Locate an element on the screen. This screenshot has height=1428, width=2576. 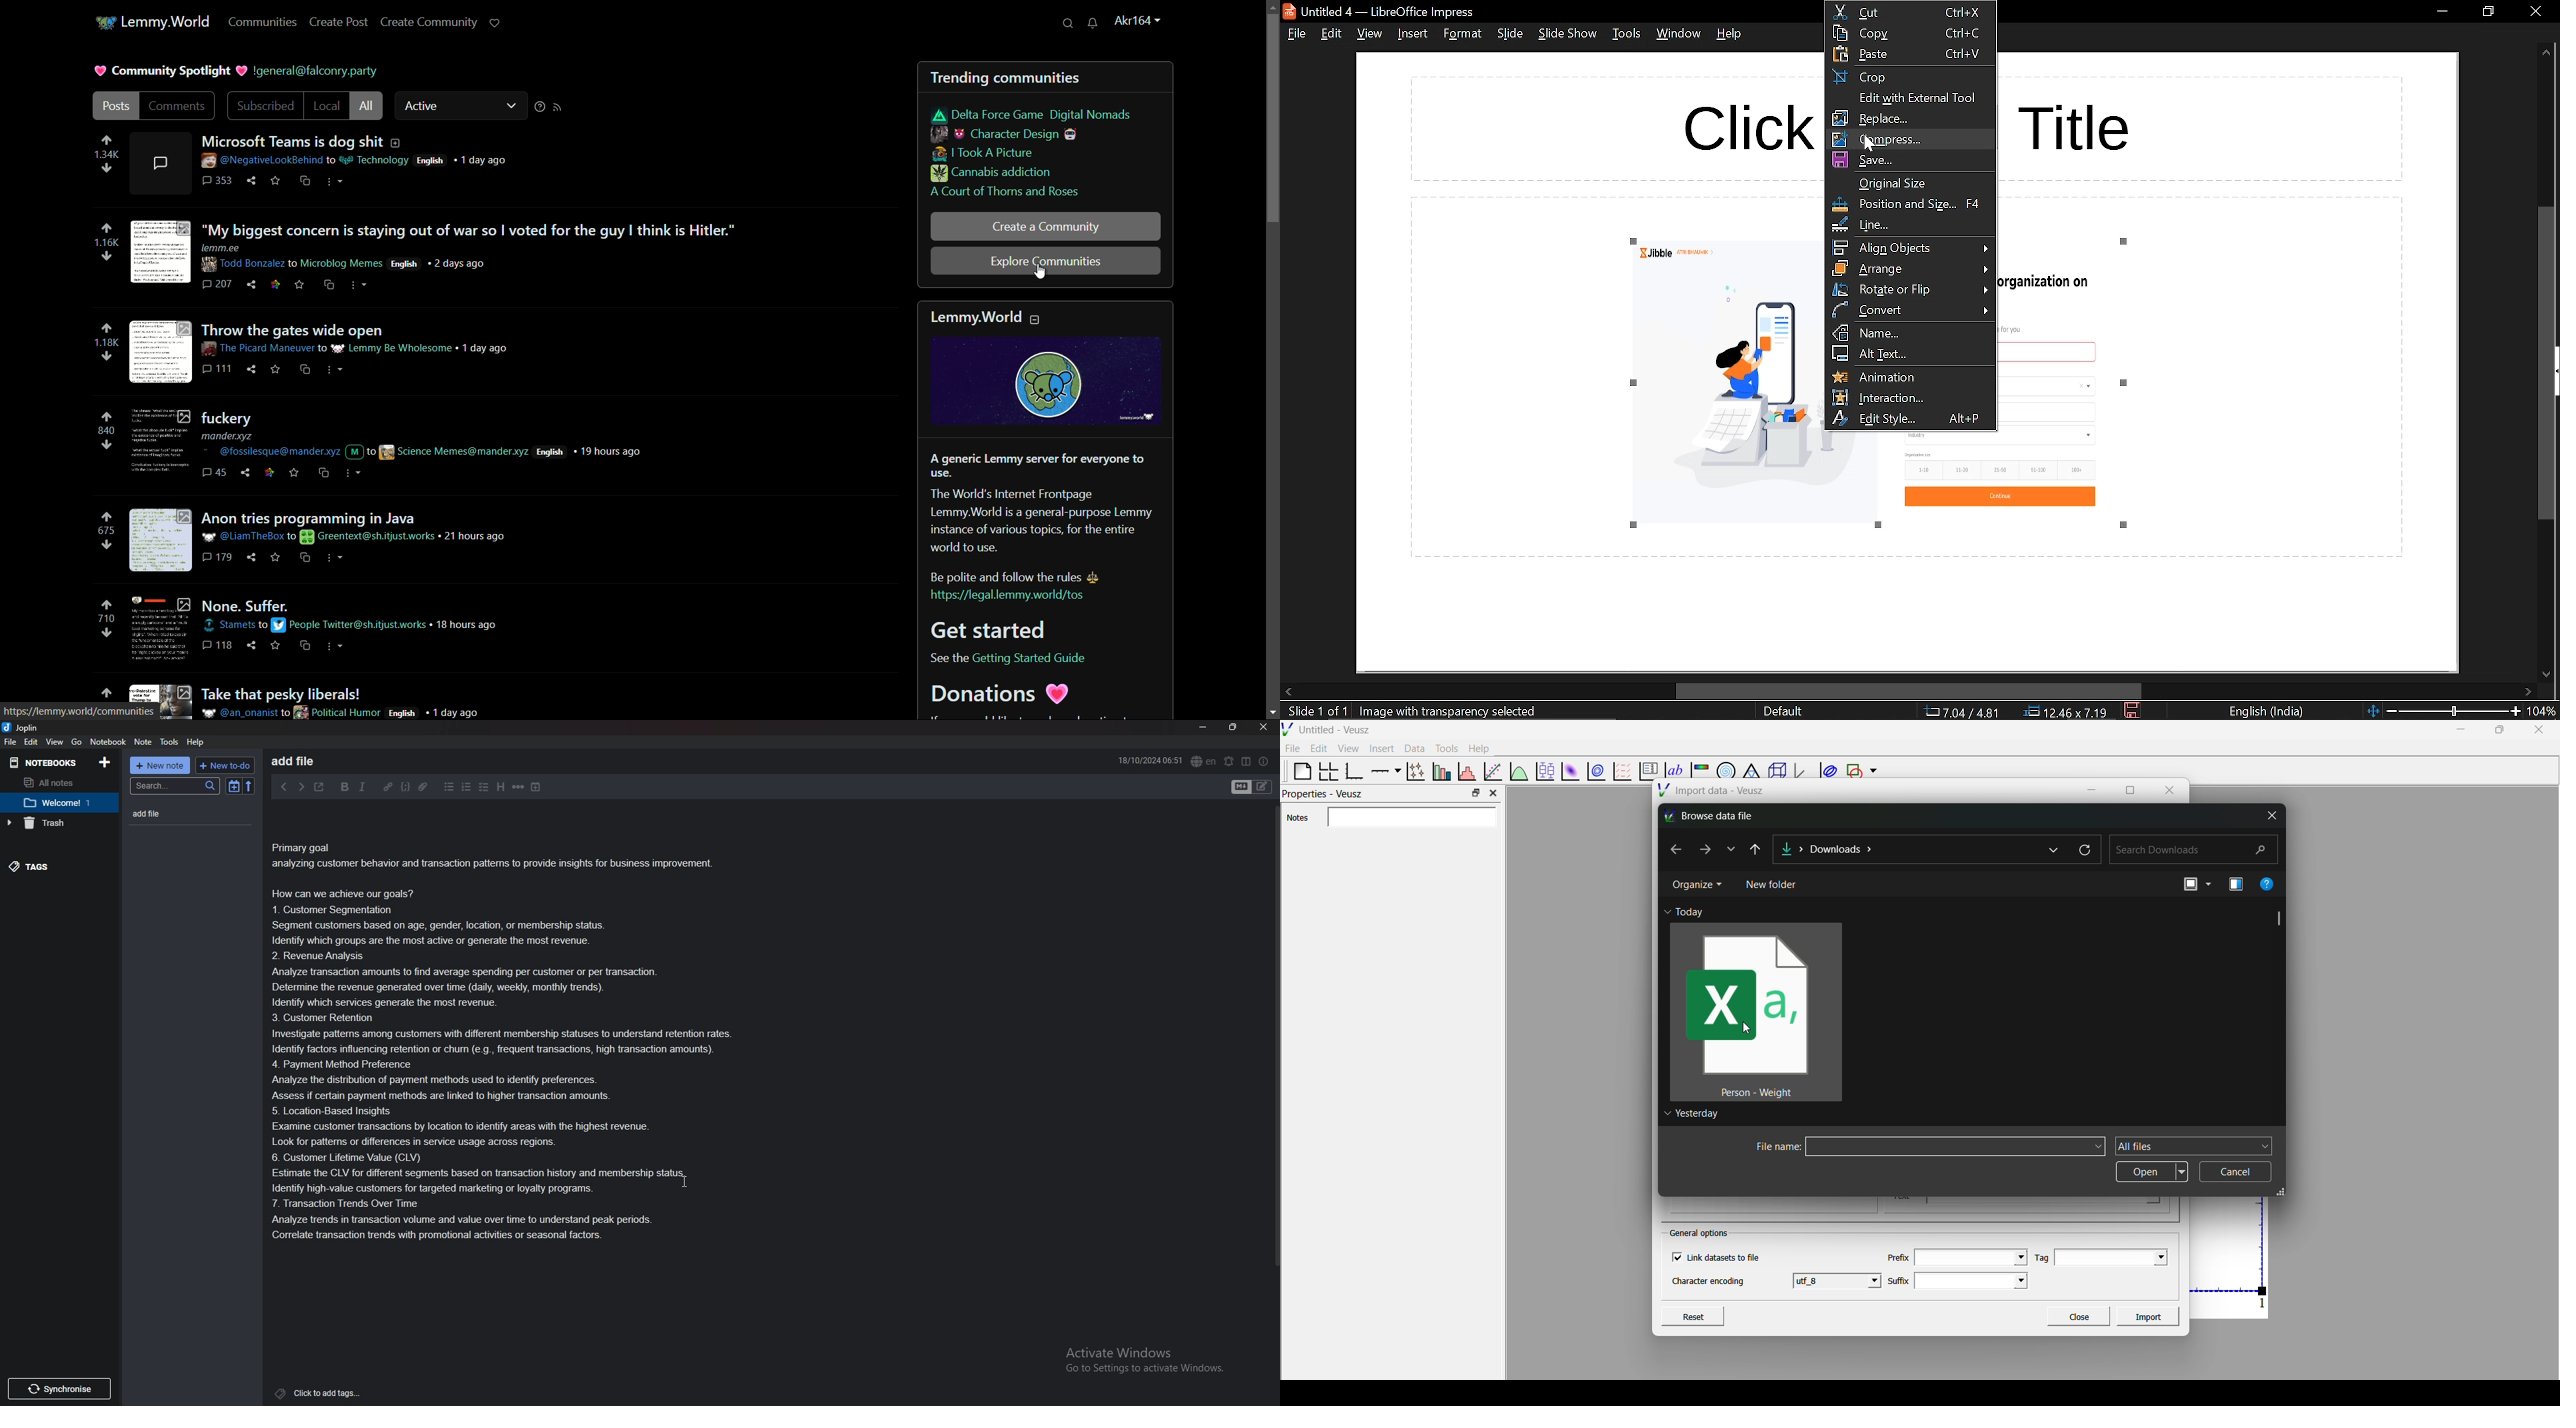
previous is located at coordinates (284, 787).